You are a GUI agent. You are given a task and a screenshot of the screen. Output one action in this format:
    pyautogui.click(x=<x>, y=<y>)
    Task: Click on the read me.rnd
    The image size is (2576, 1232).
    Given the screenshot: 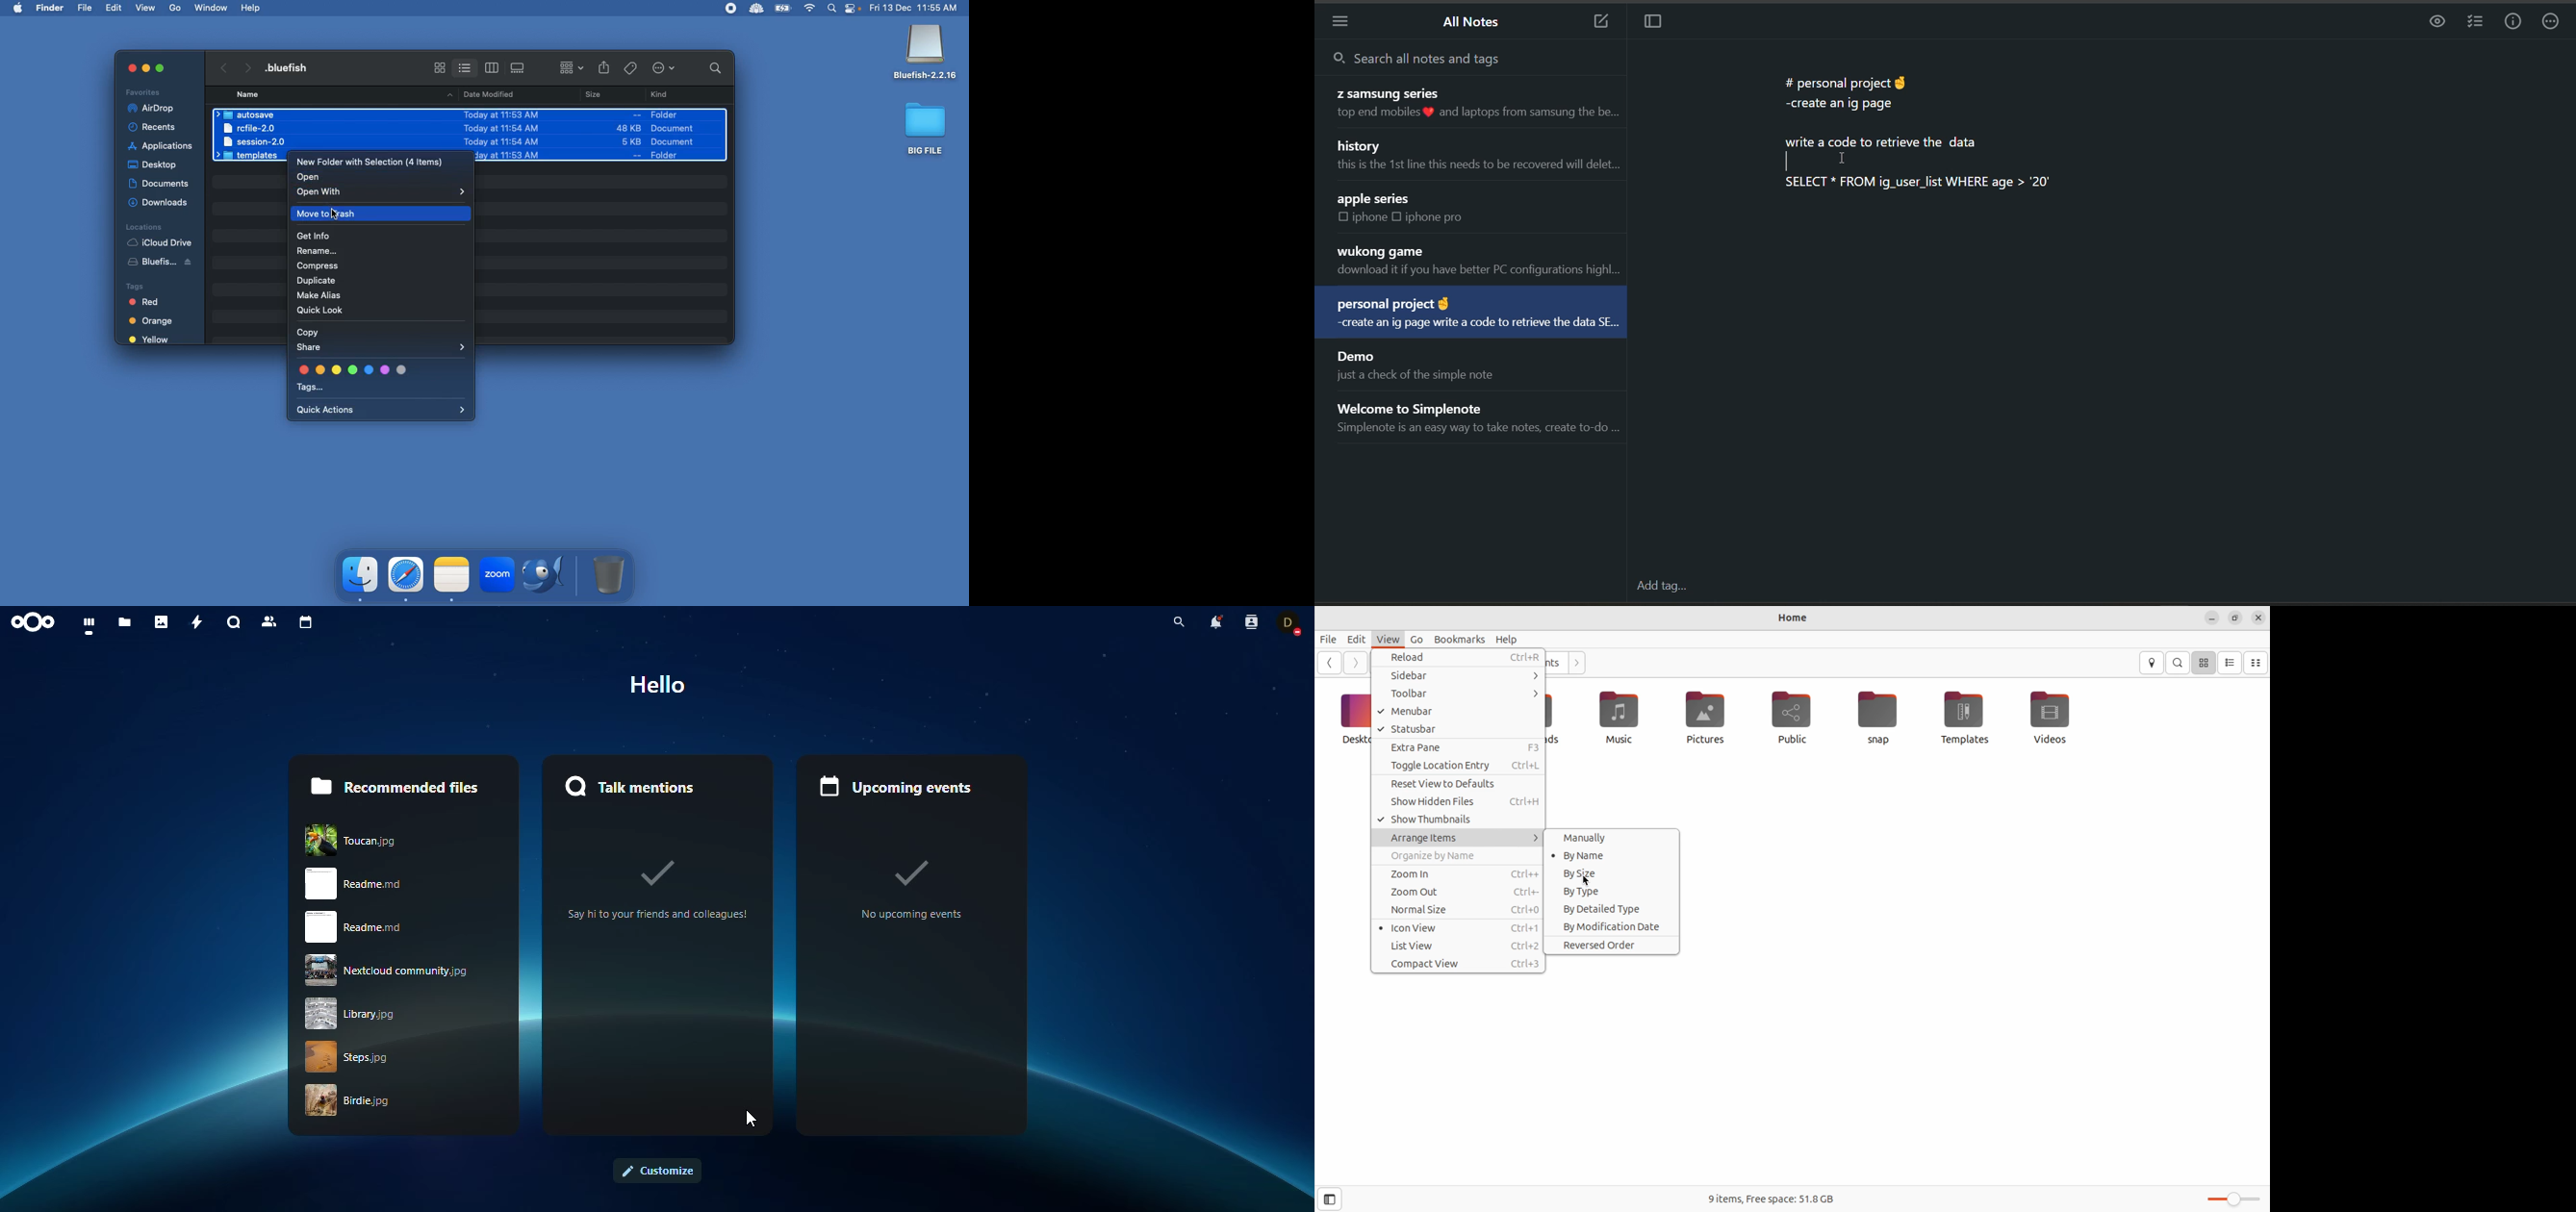 What is the action you would take?
    pyautogui.click(x=383, y=883)
    